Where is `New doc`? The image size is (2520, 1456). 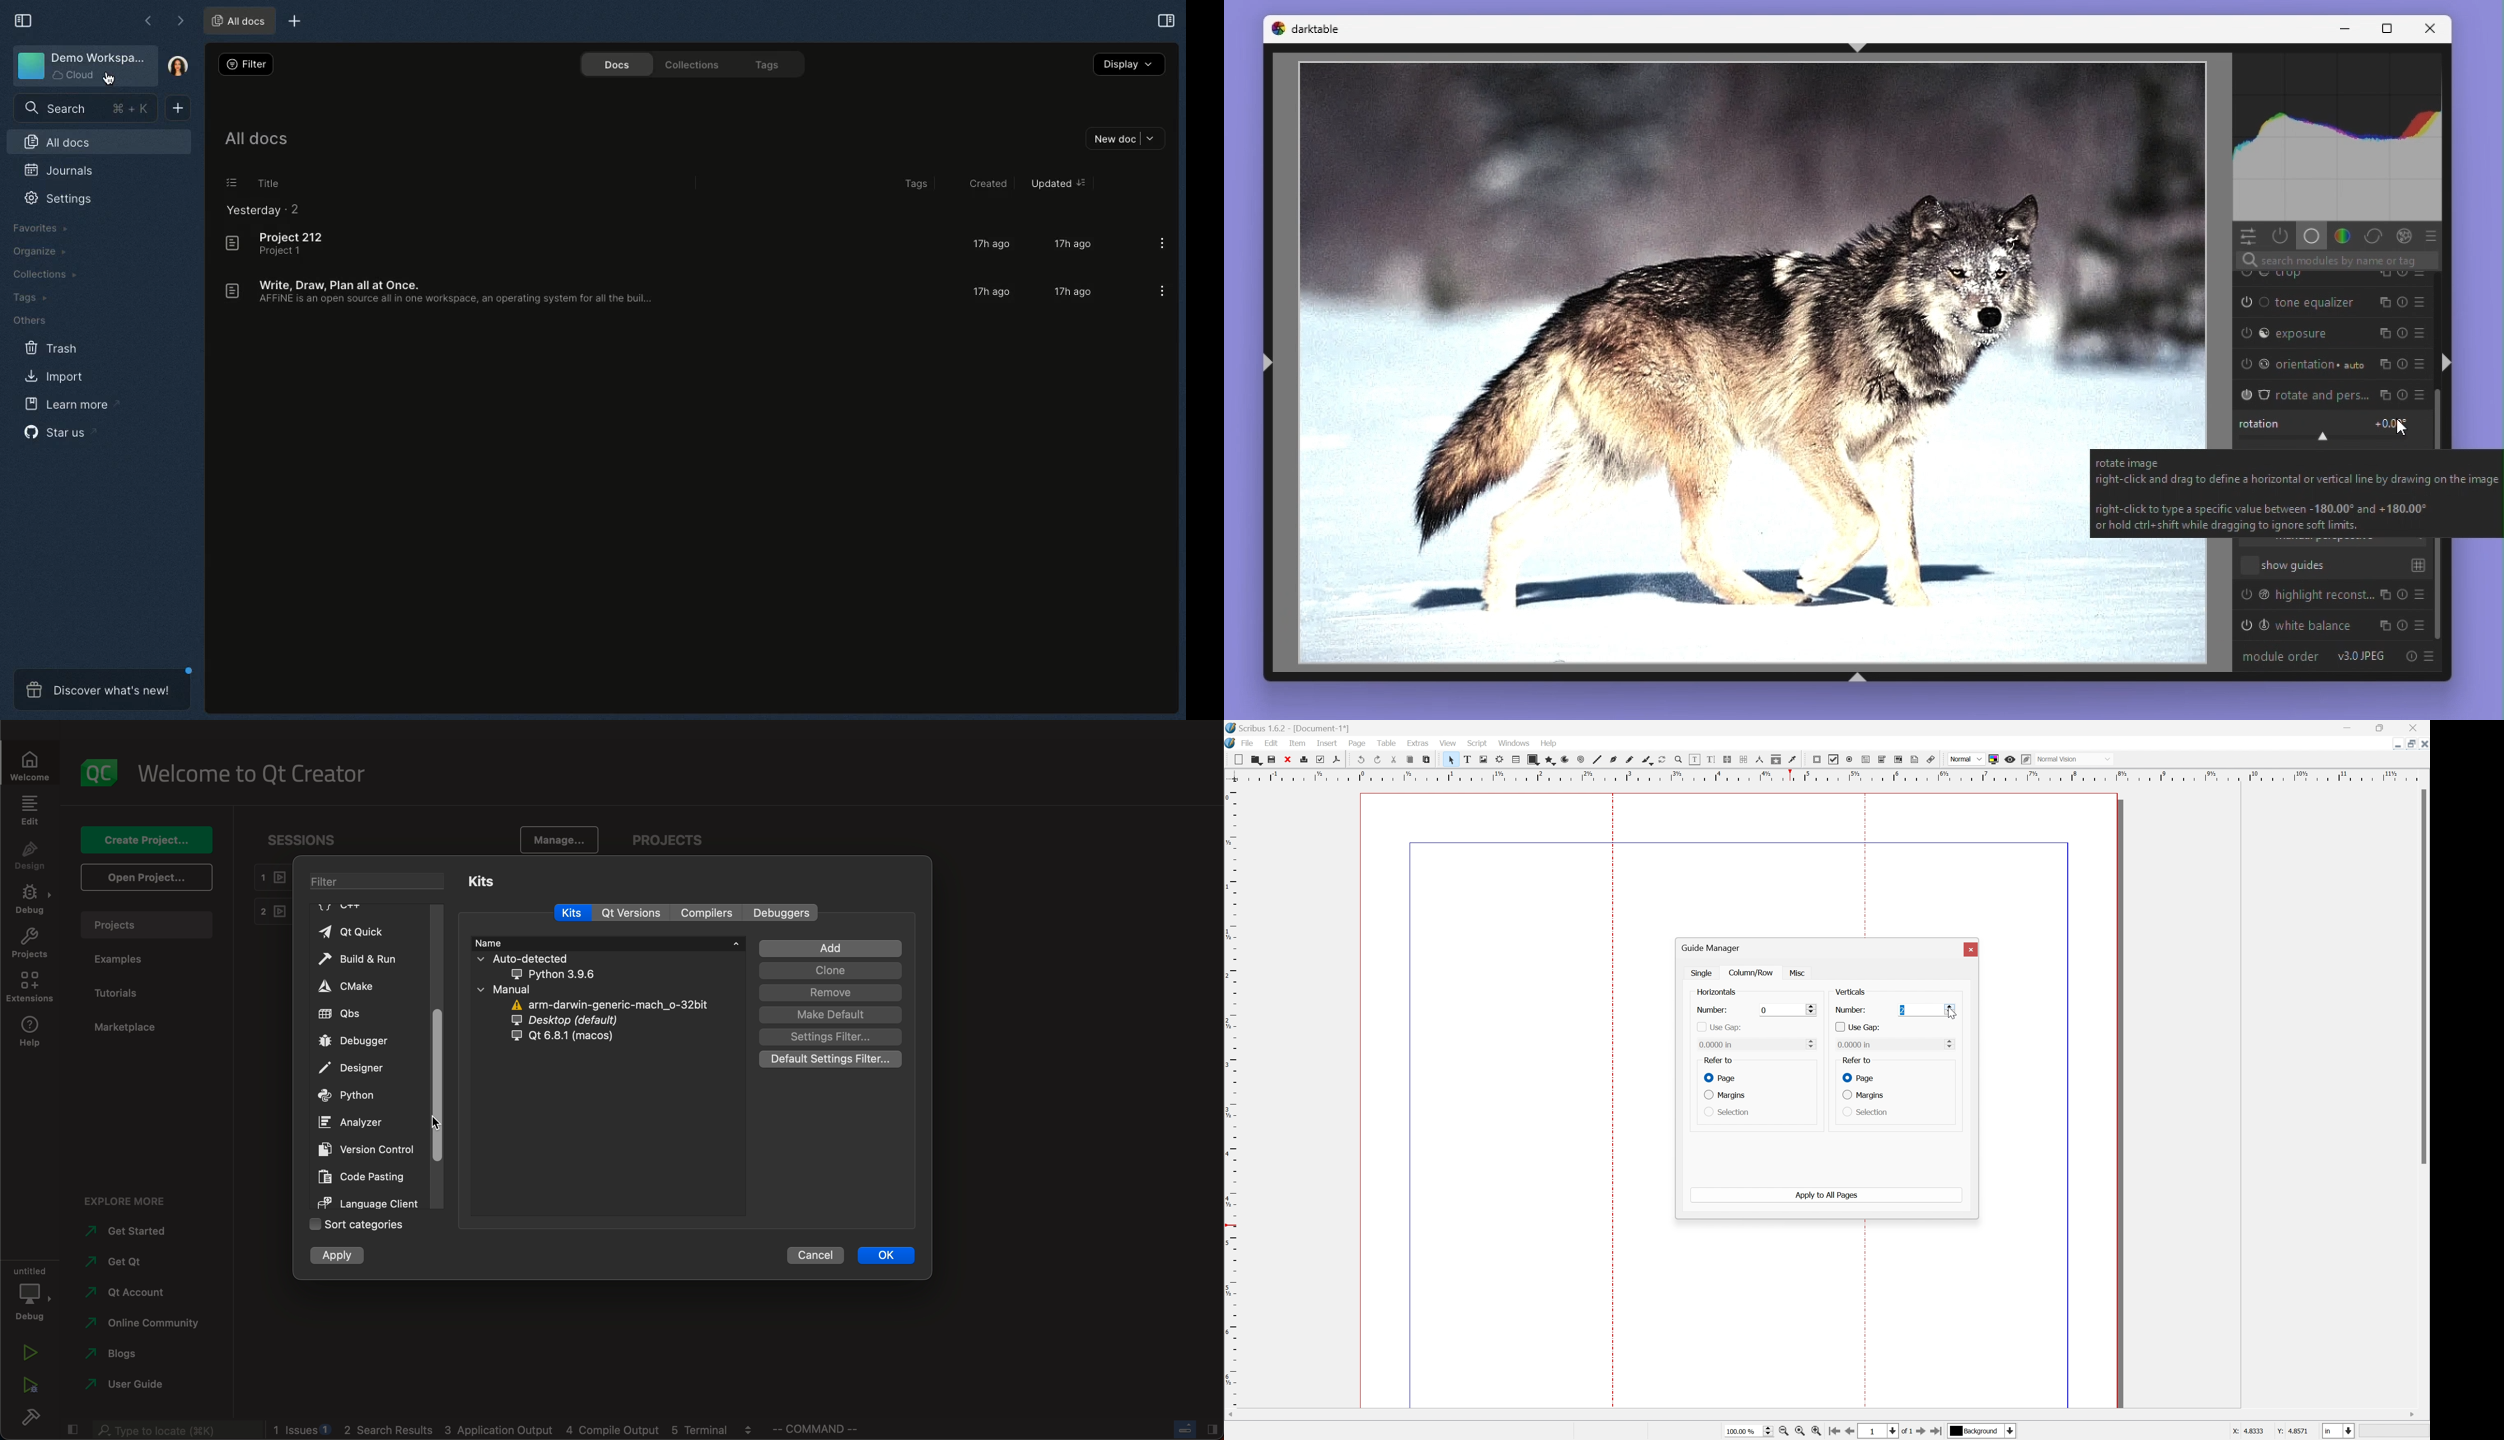 New doc is located at coordinates (181, 109).